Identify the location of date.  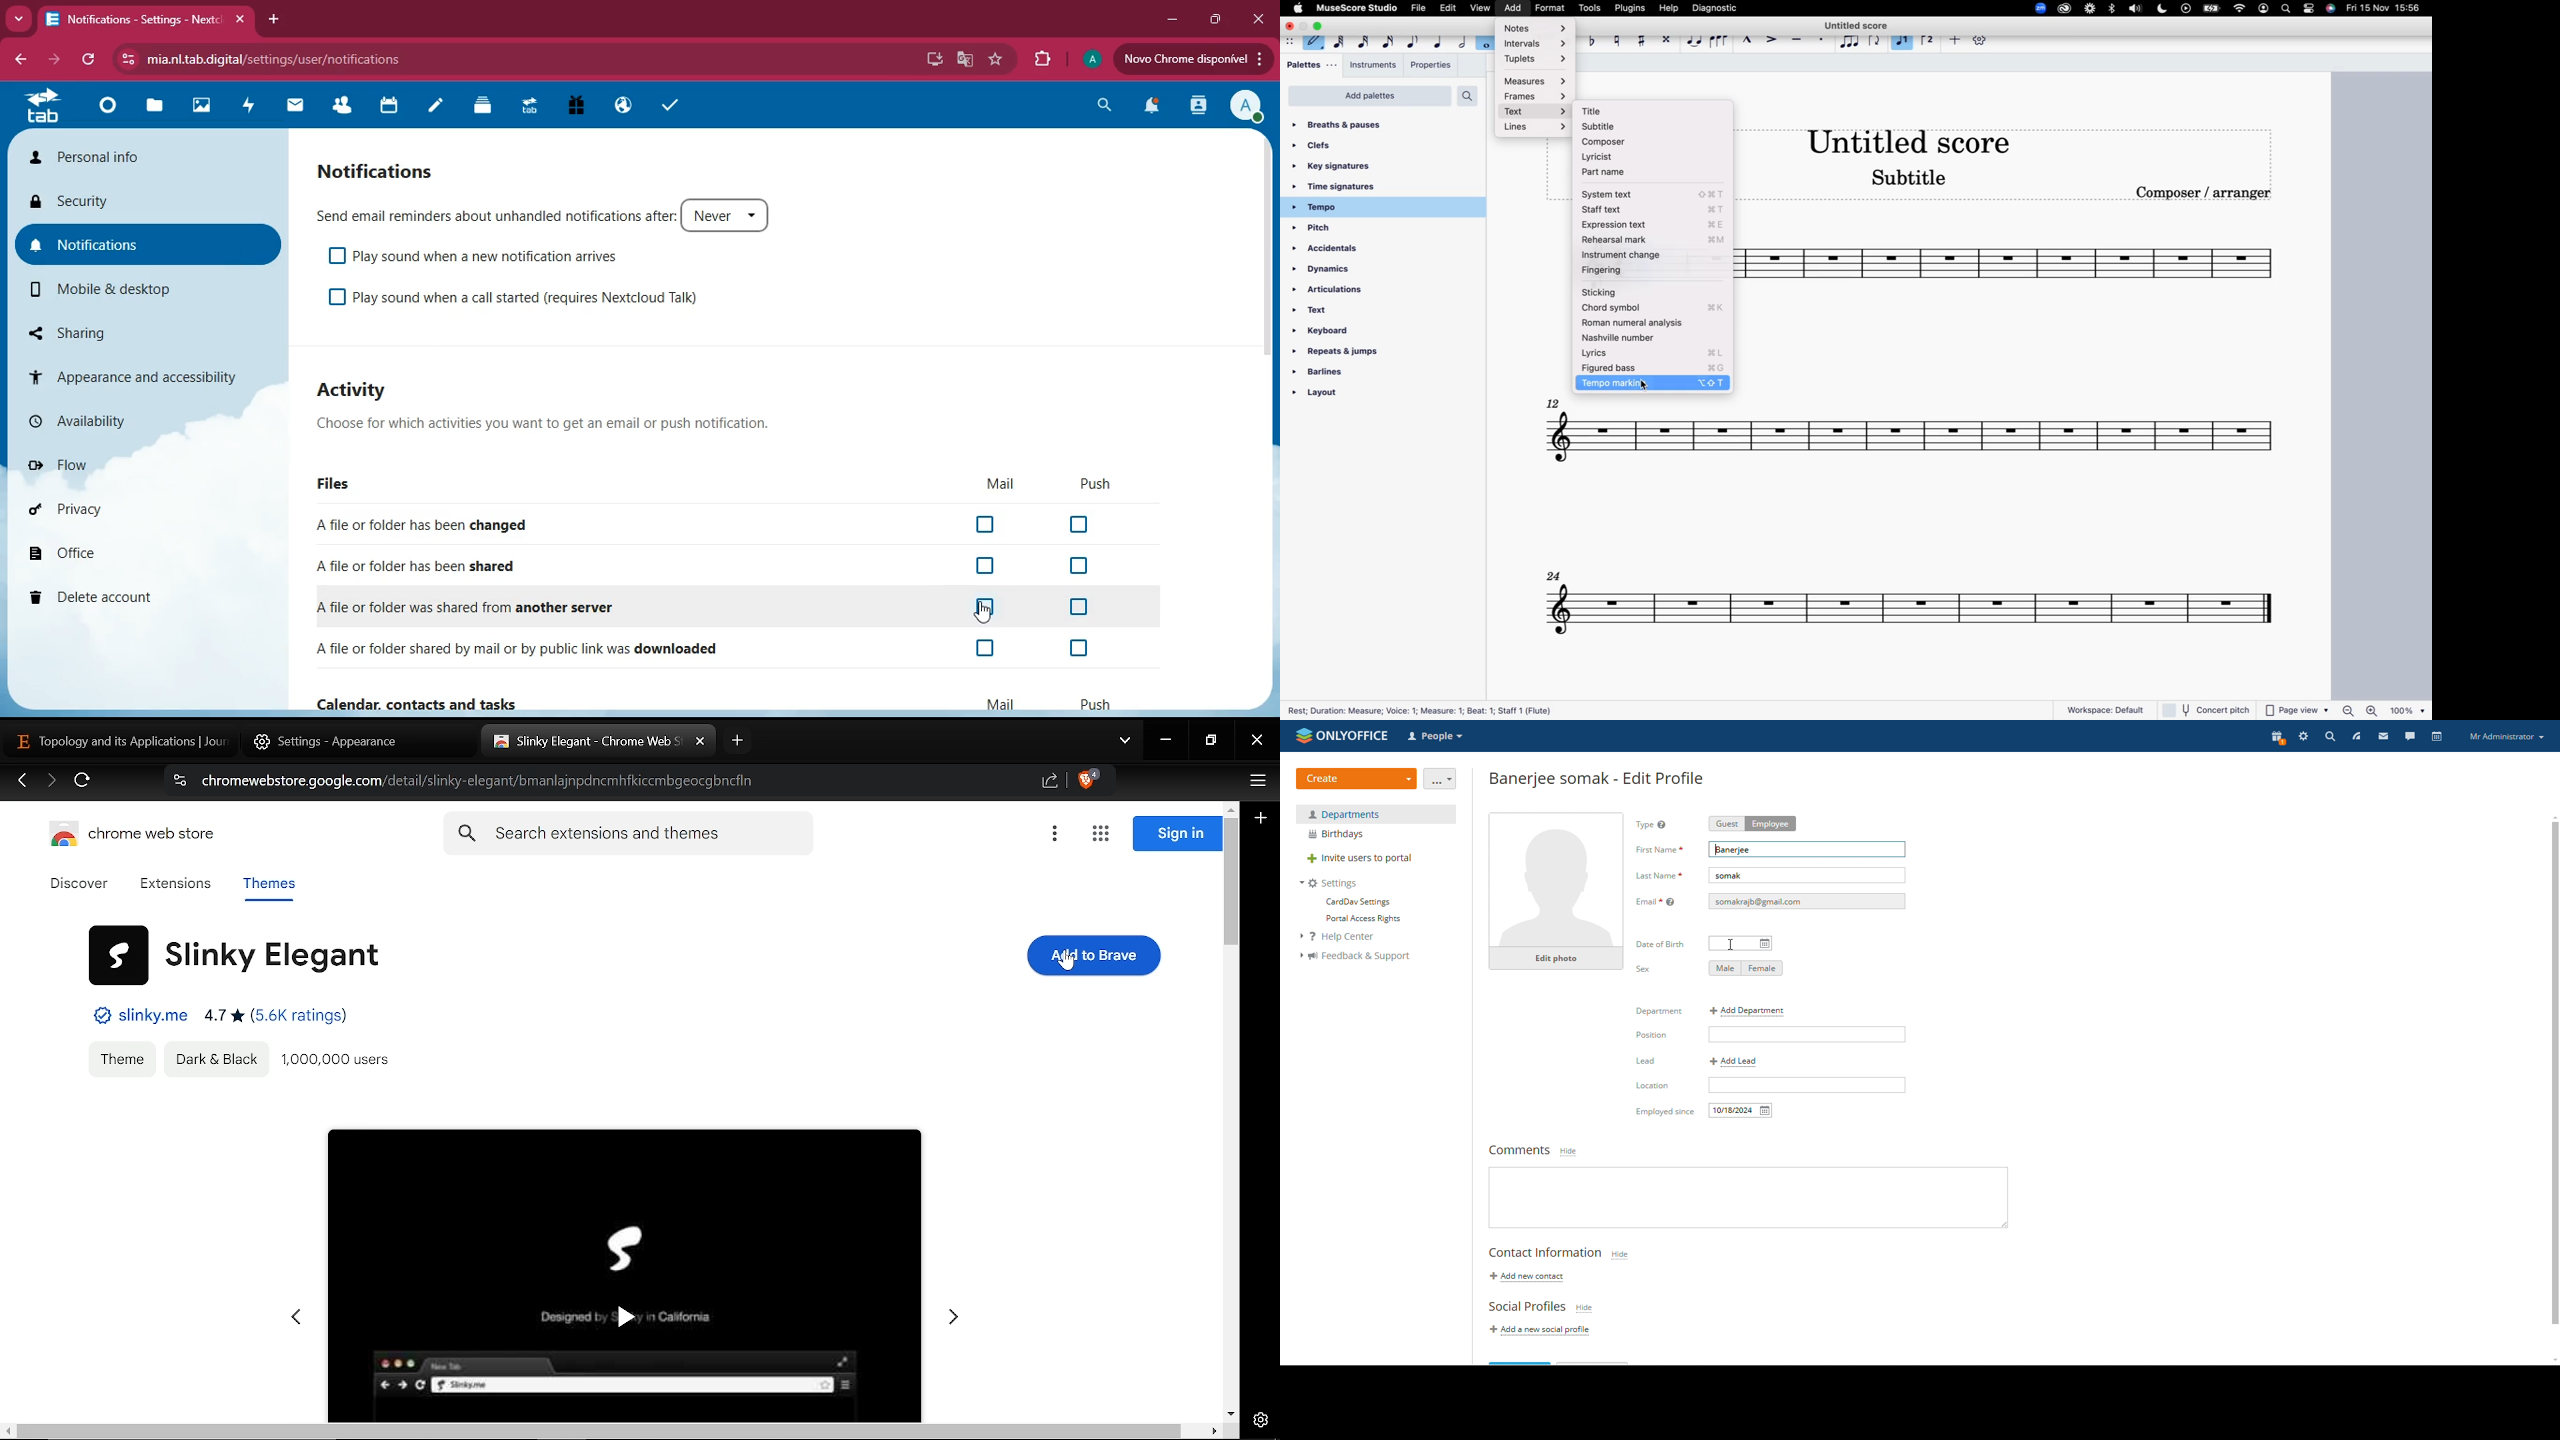
(2384, 10).